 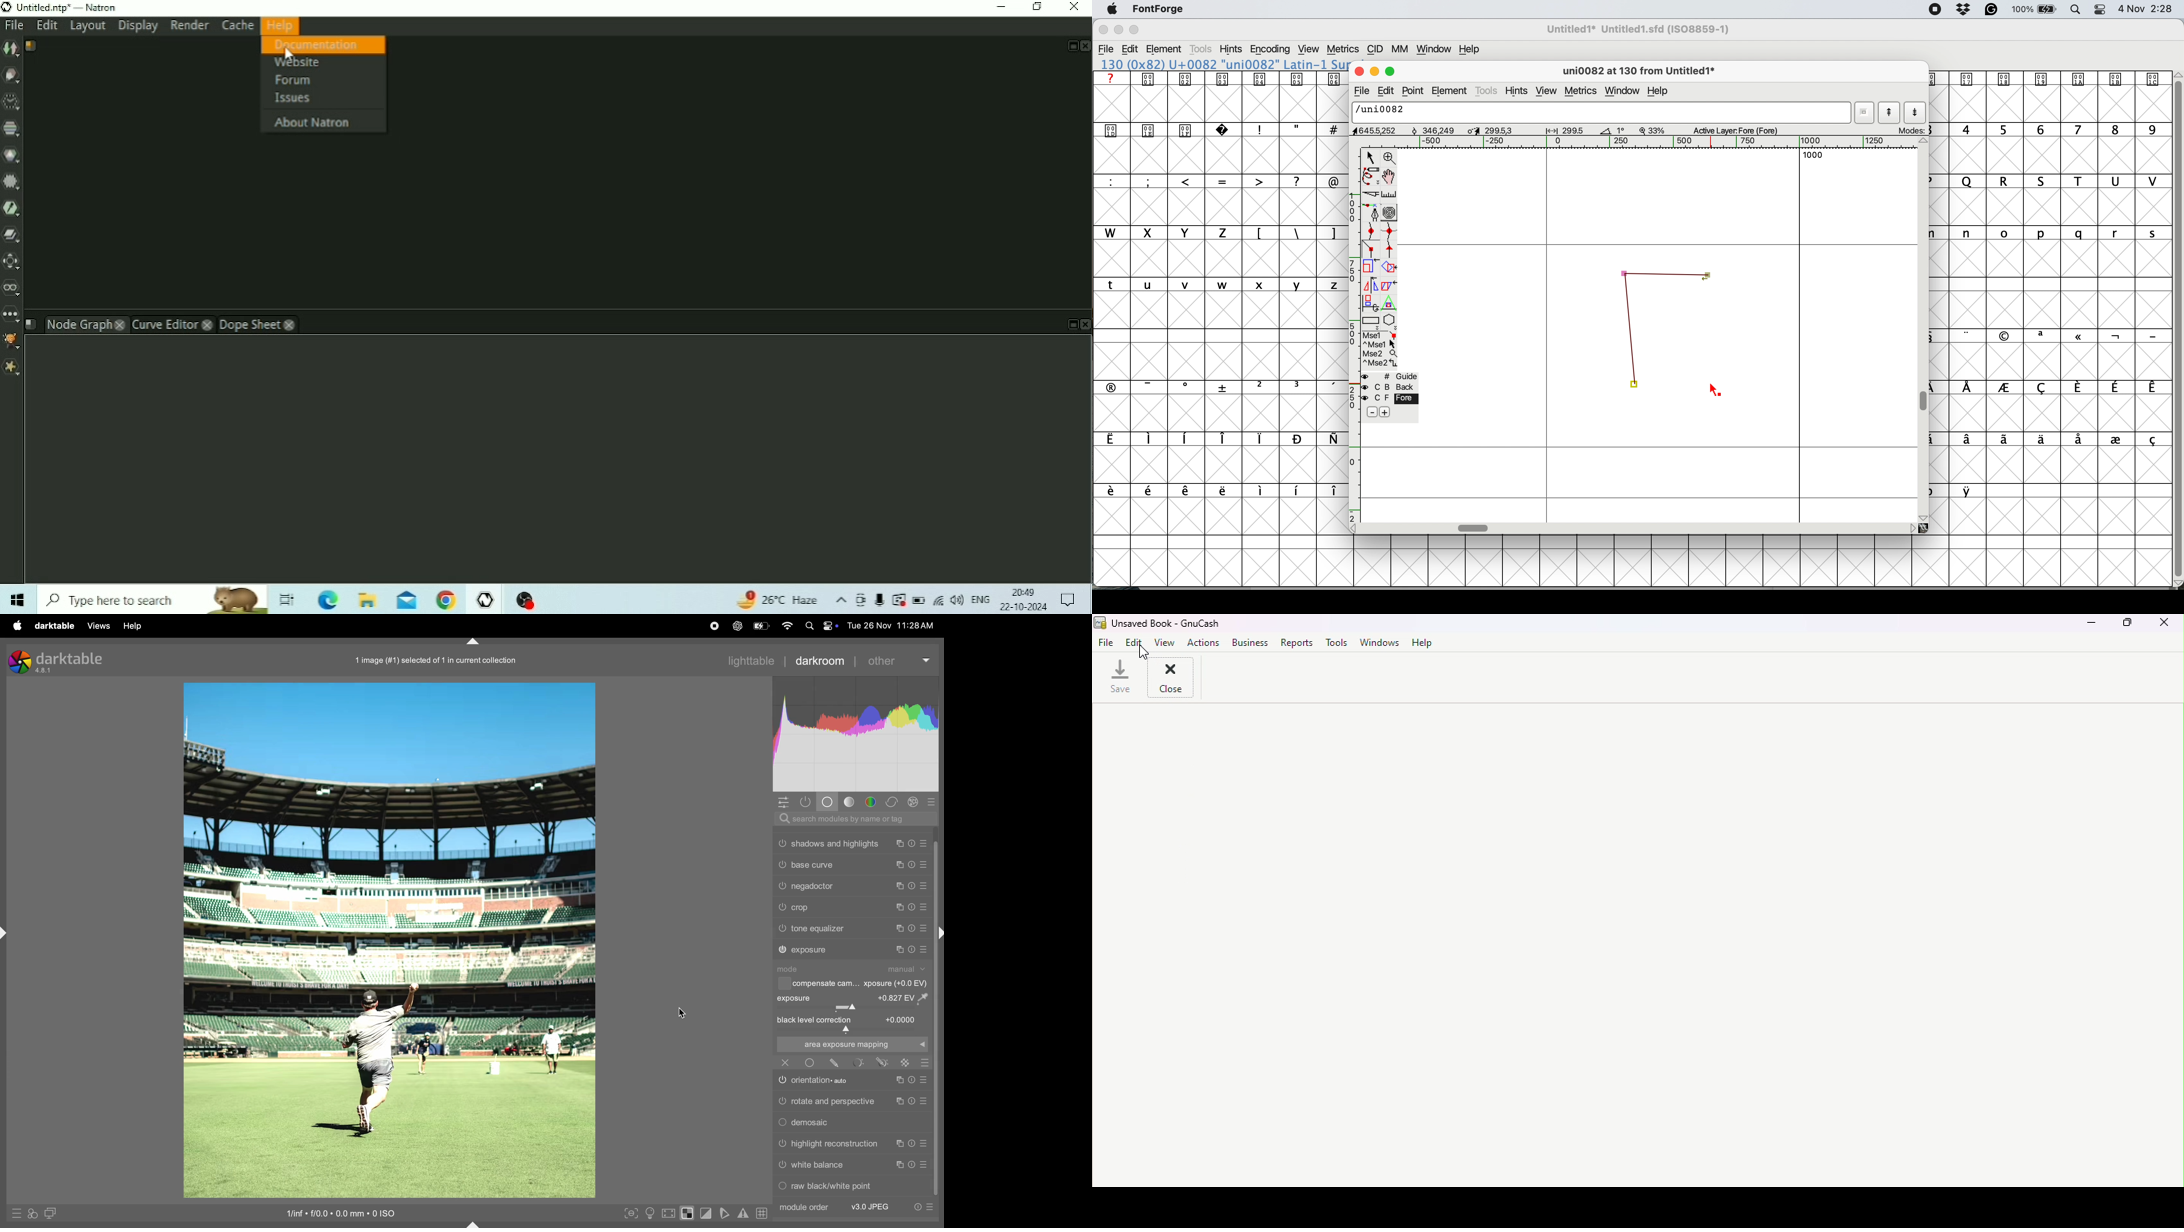 I want to click on lowercase letters, so click(x=2057, y=234).